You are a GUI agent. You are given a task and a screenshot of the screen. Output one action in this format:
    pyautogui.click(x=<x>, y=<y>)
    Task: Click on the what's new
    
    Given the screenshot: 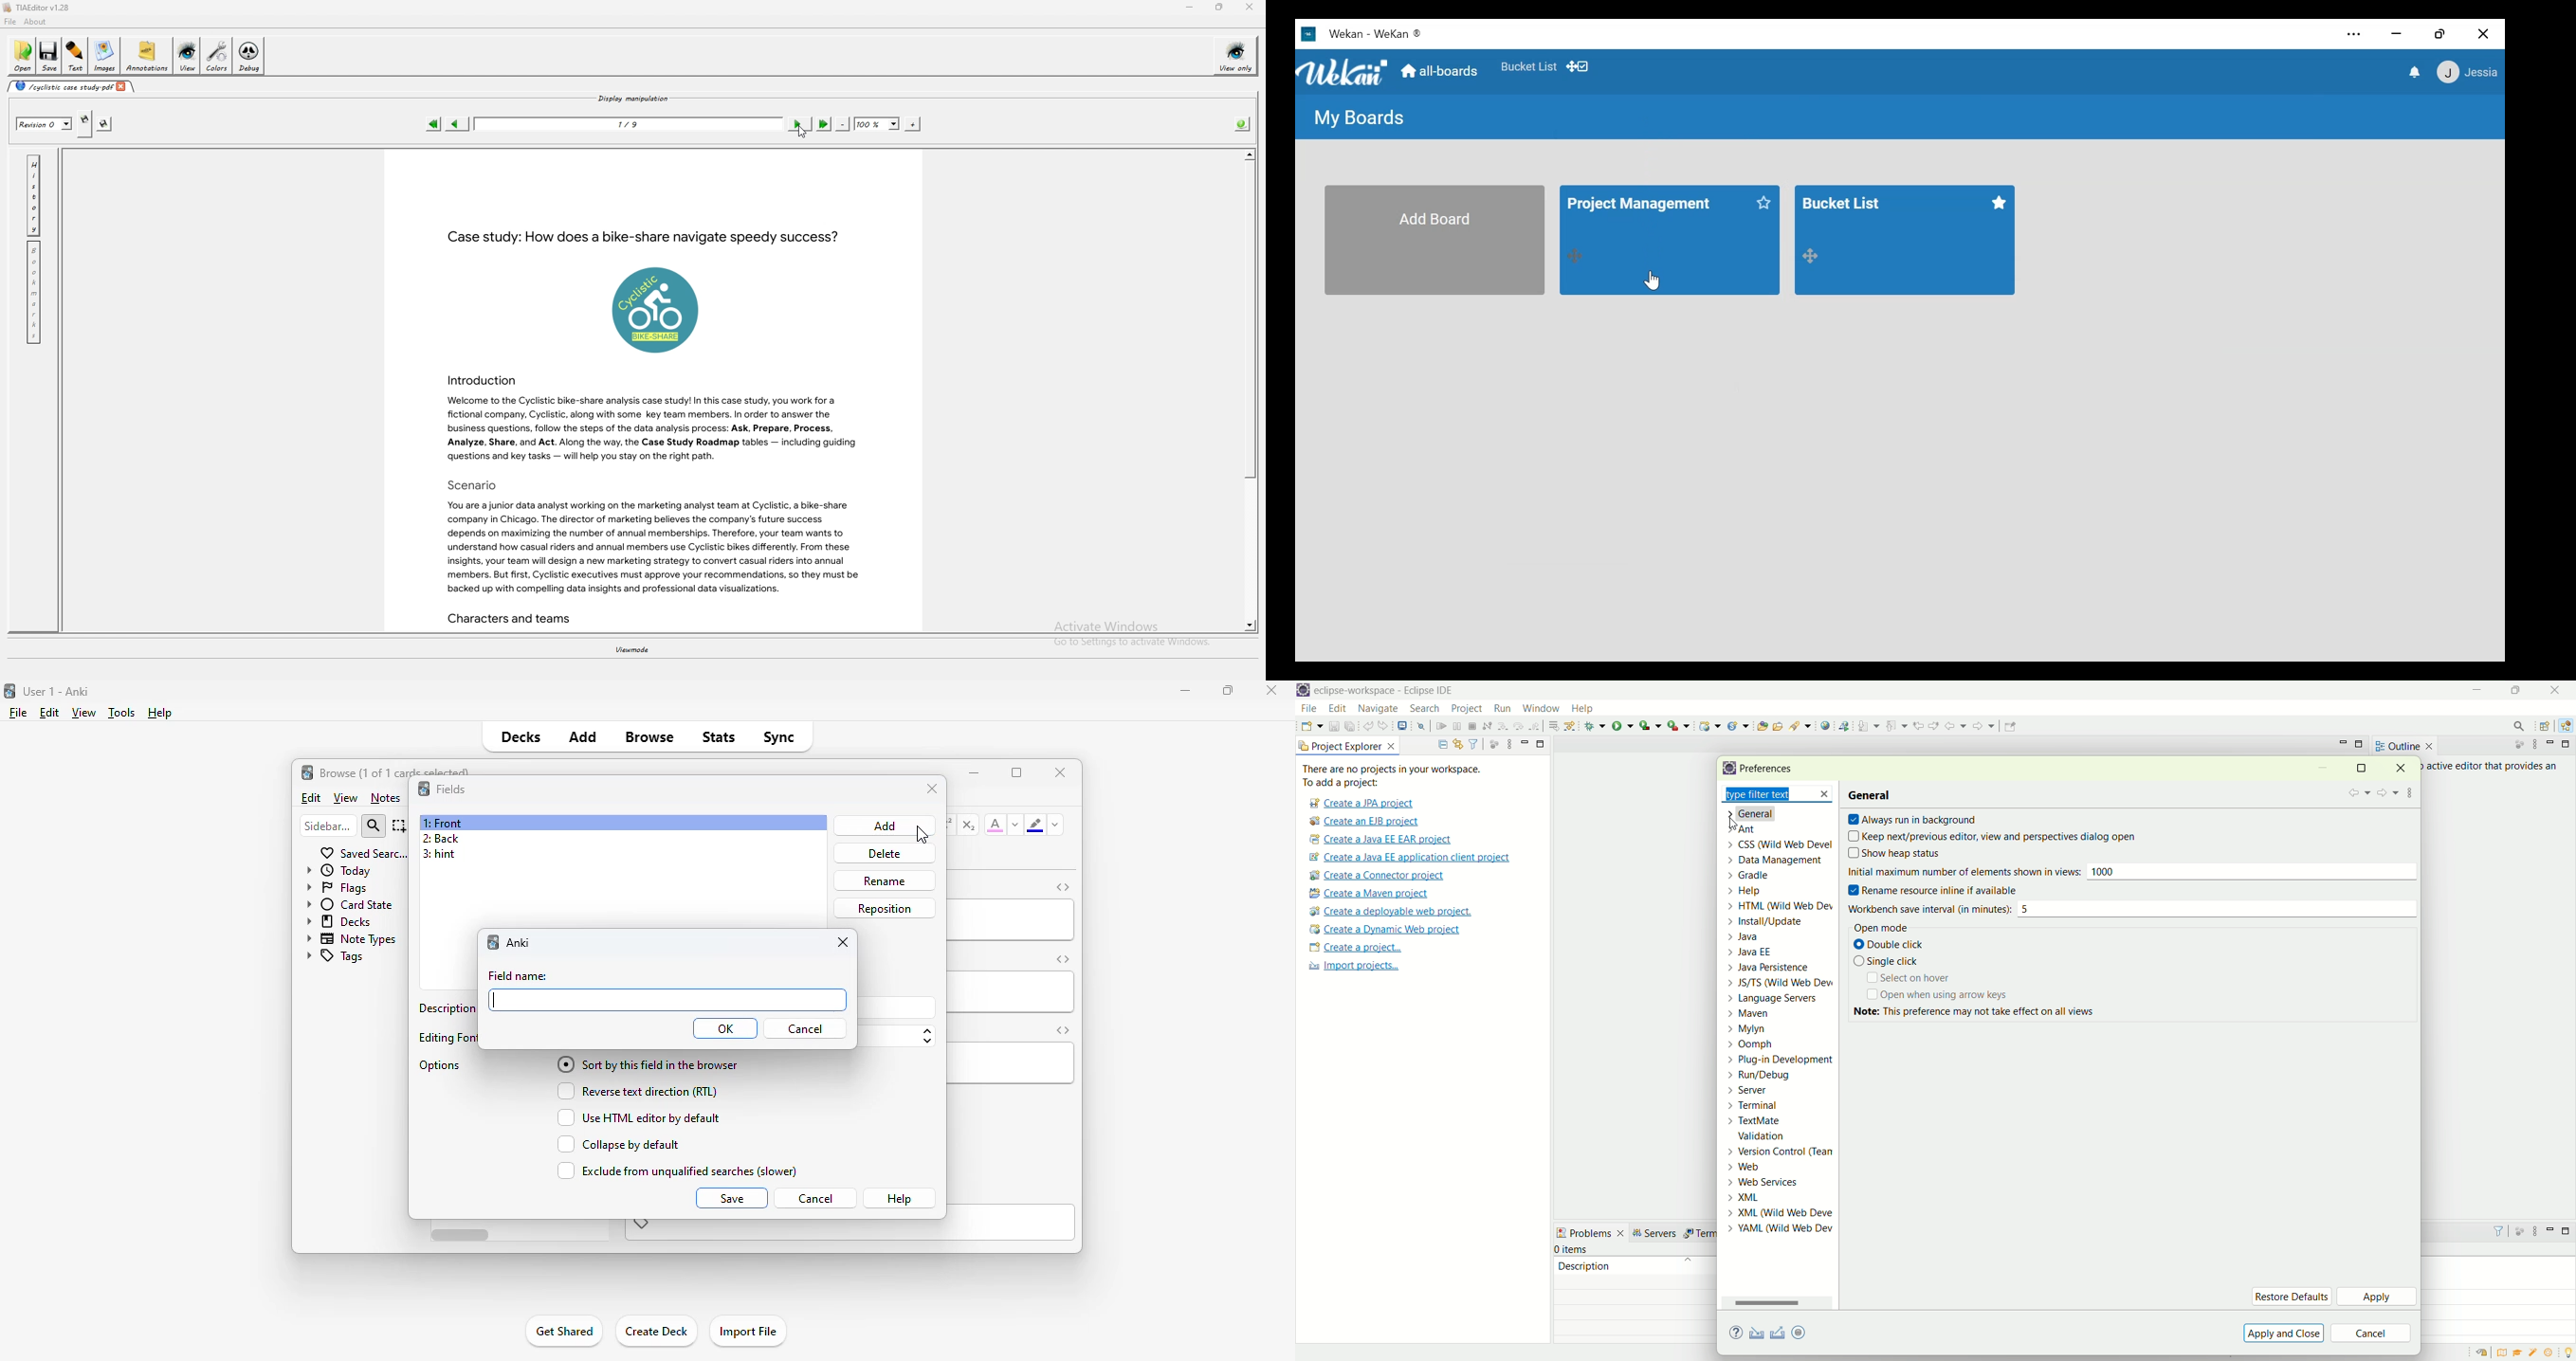 What is the action you would take?
    pyautogui.click(x=2553, y=1353)
    